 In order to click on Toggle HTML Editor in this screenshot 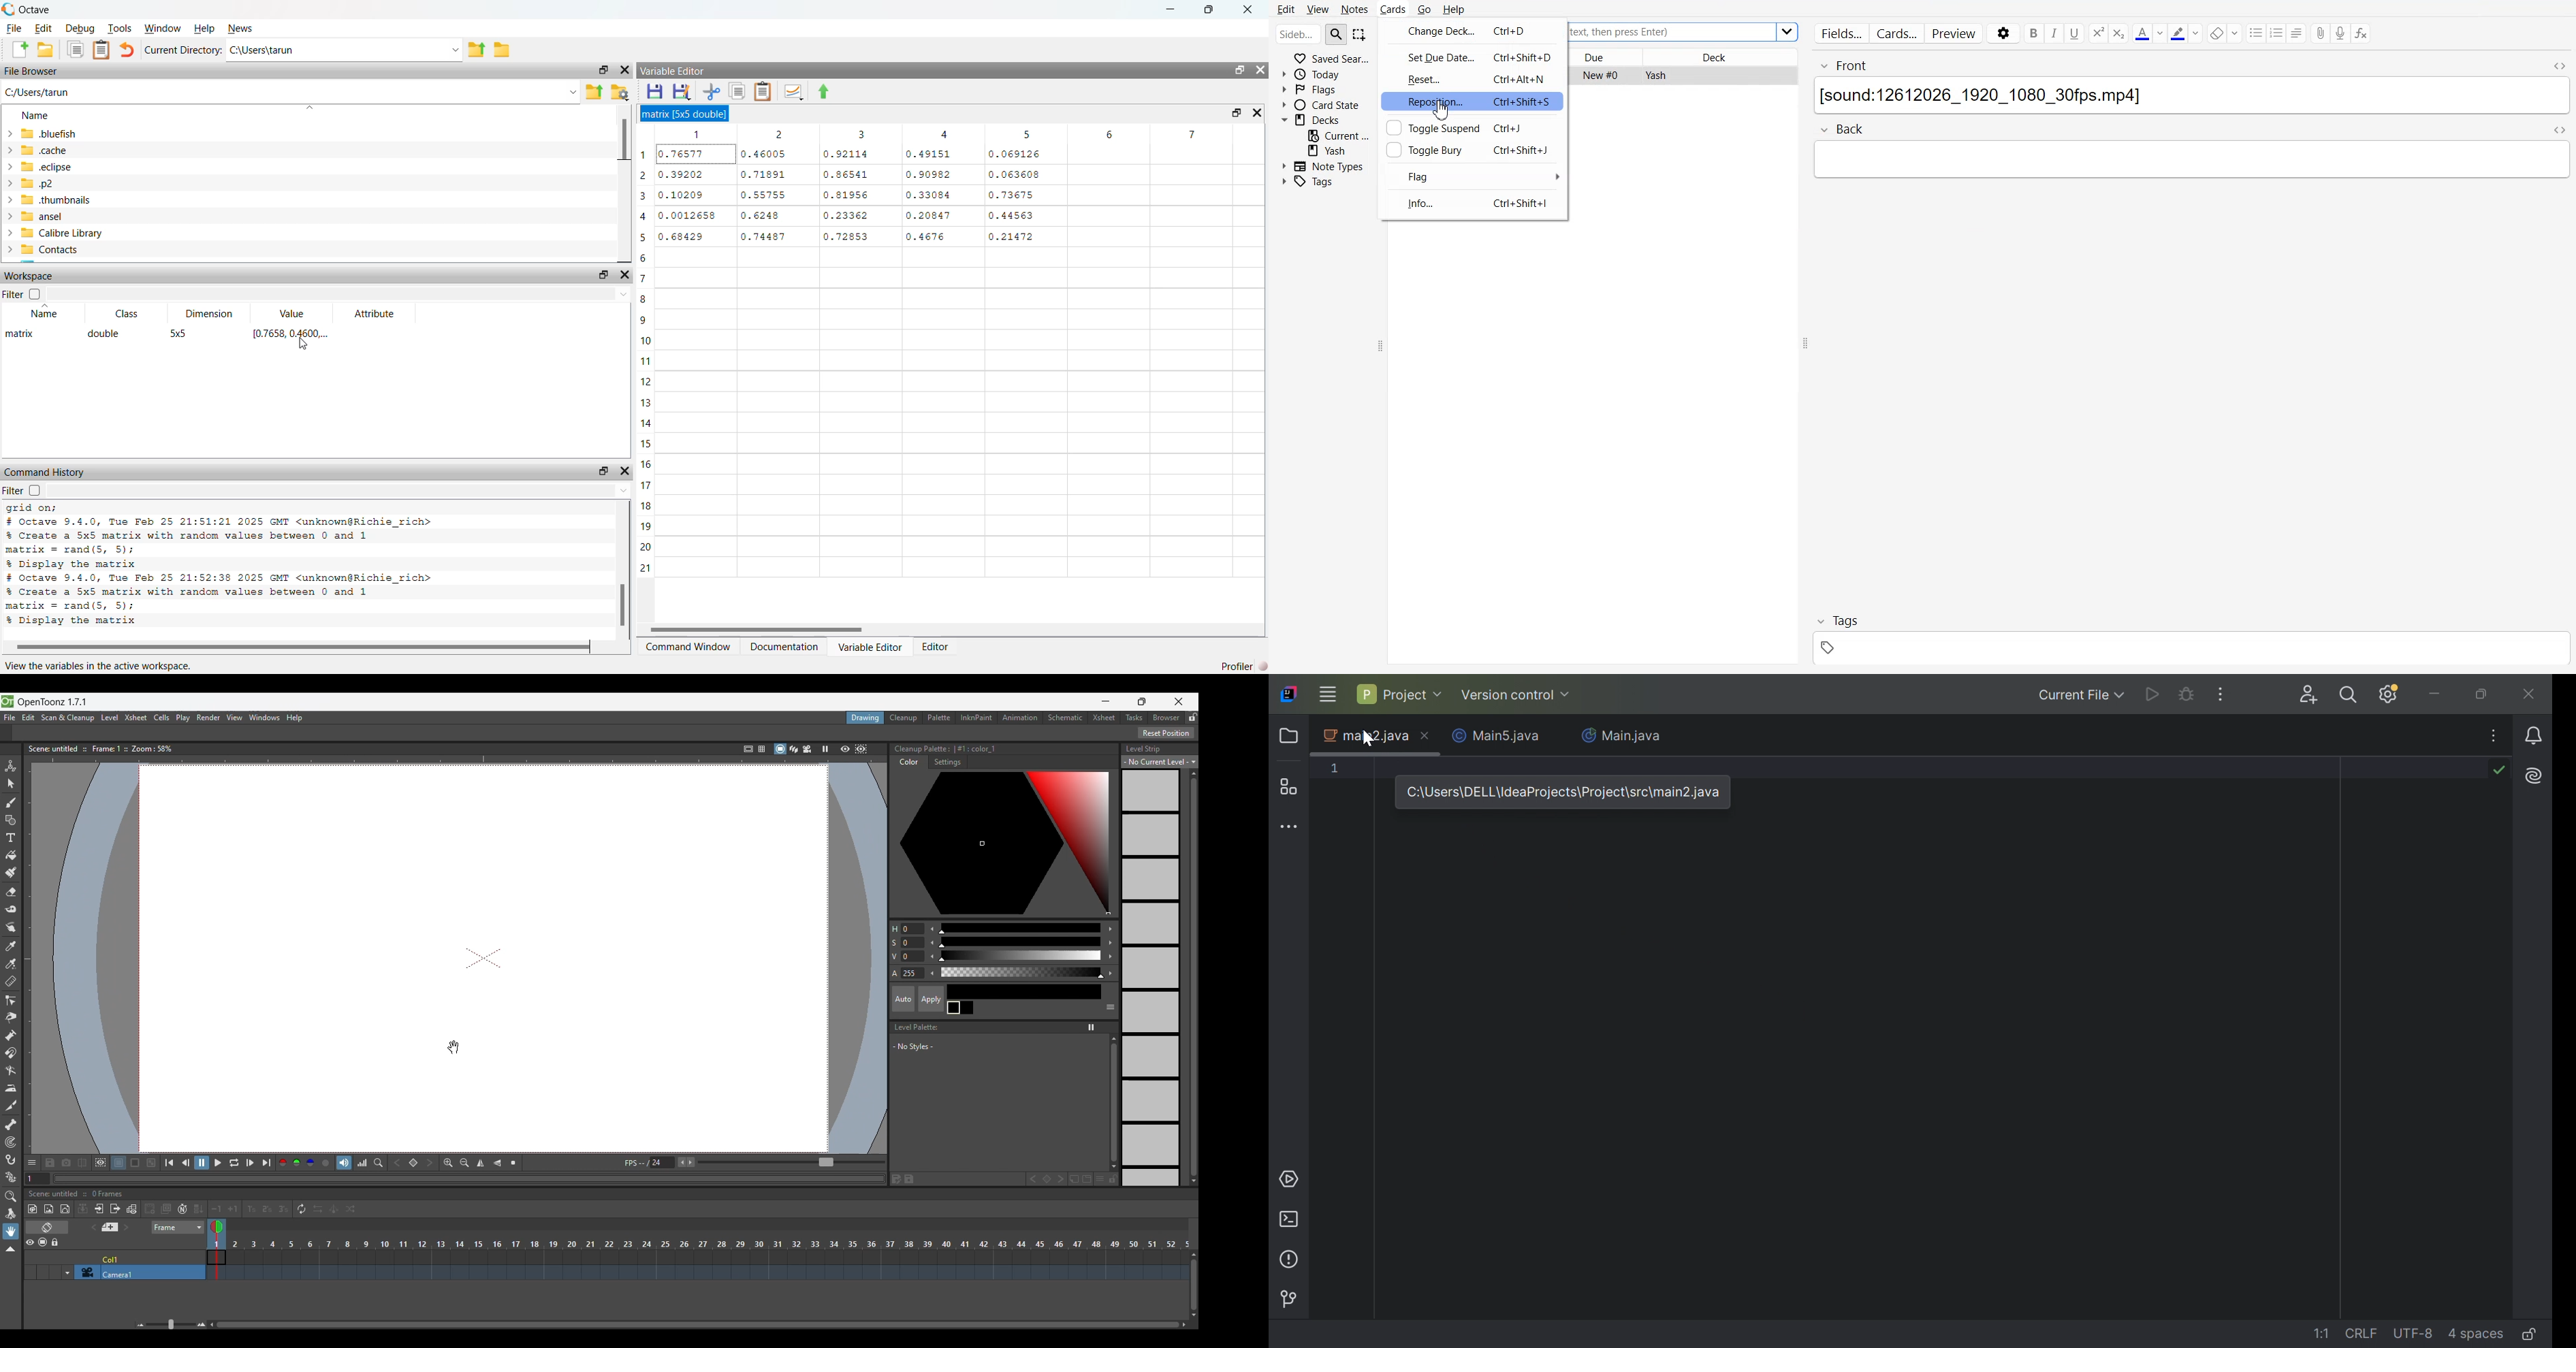, I will do `click(2560, 130)`.